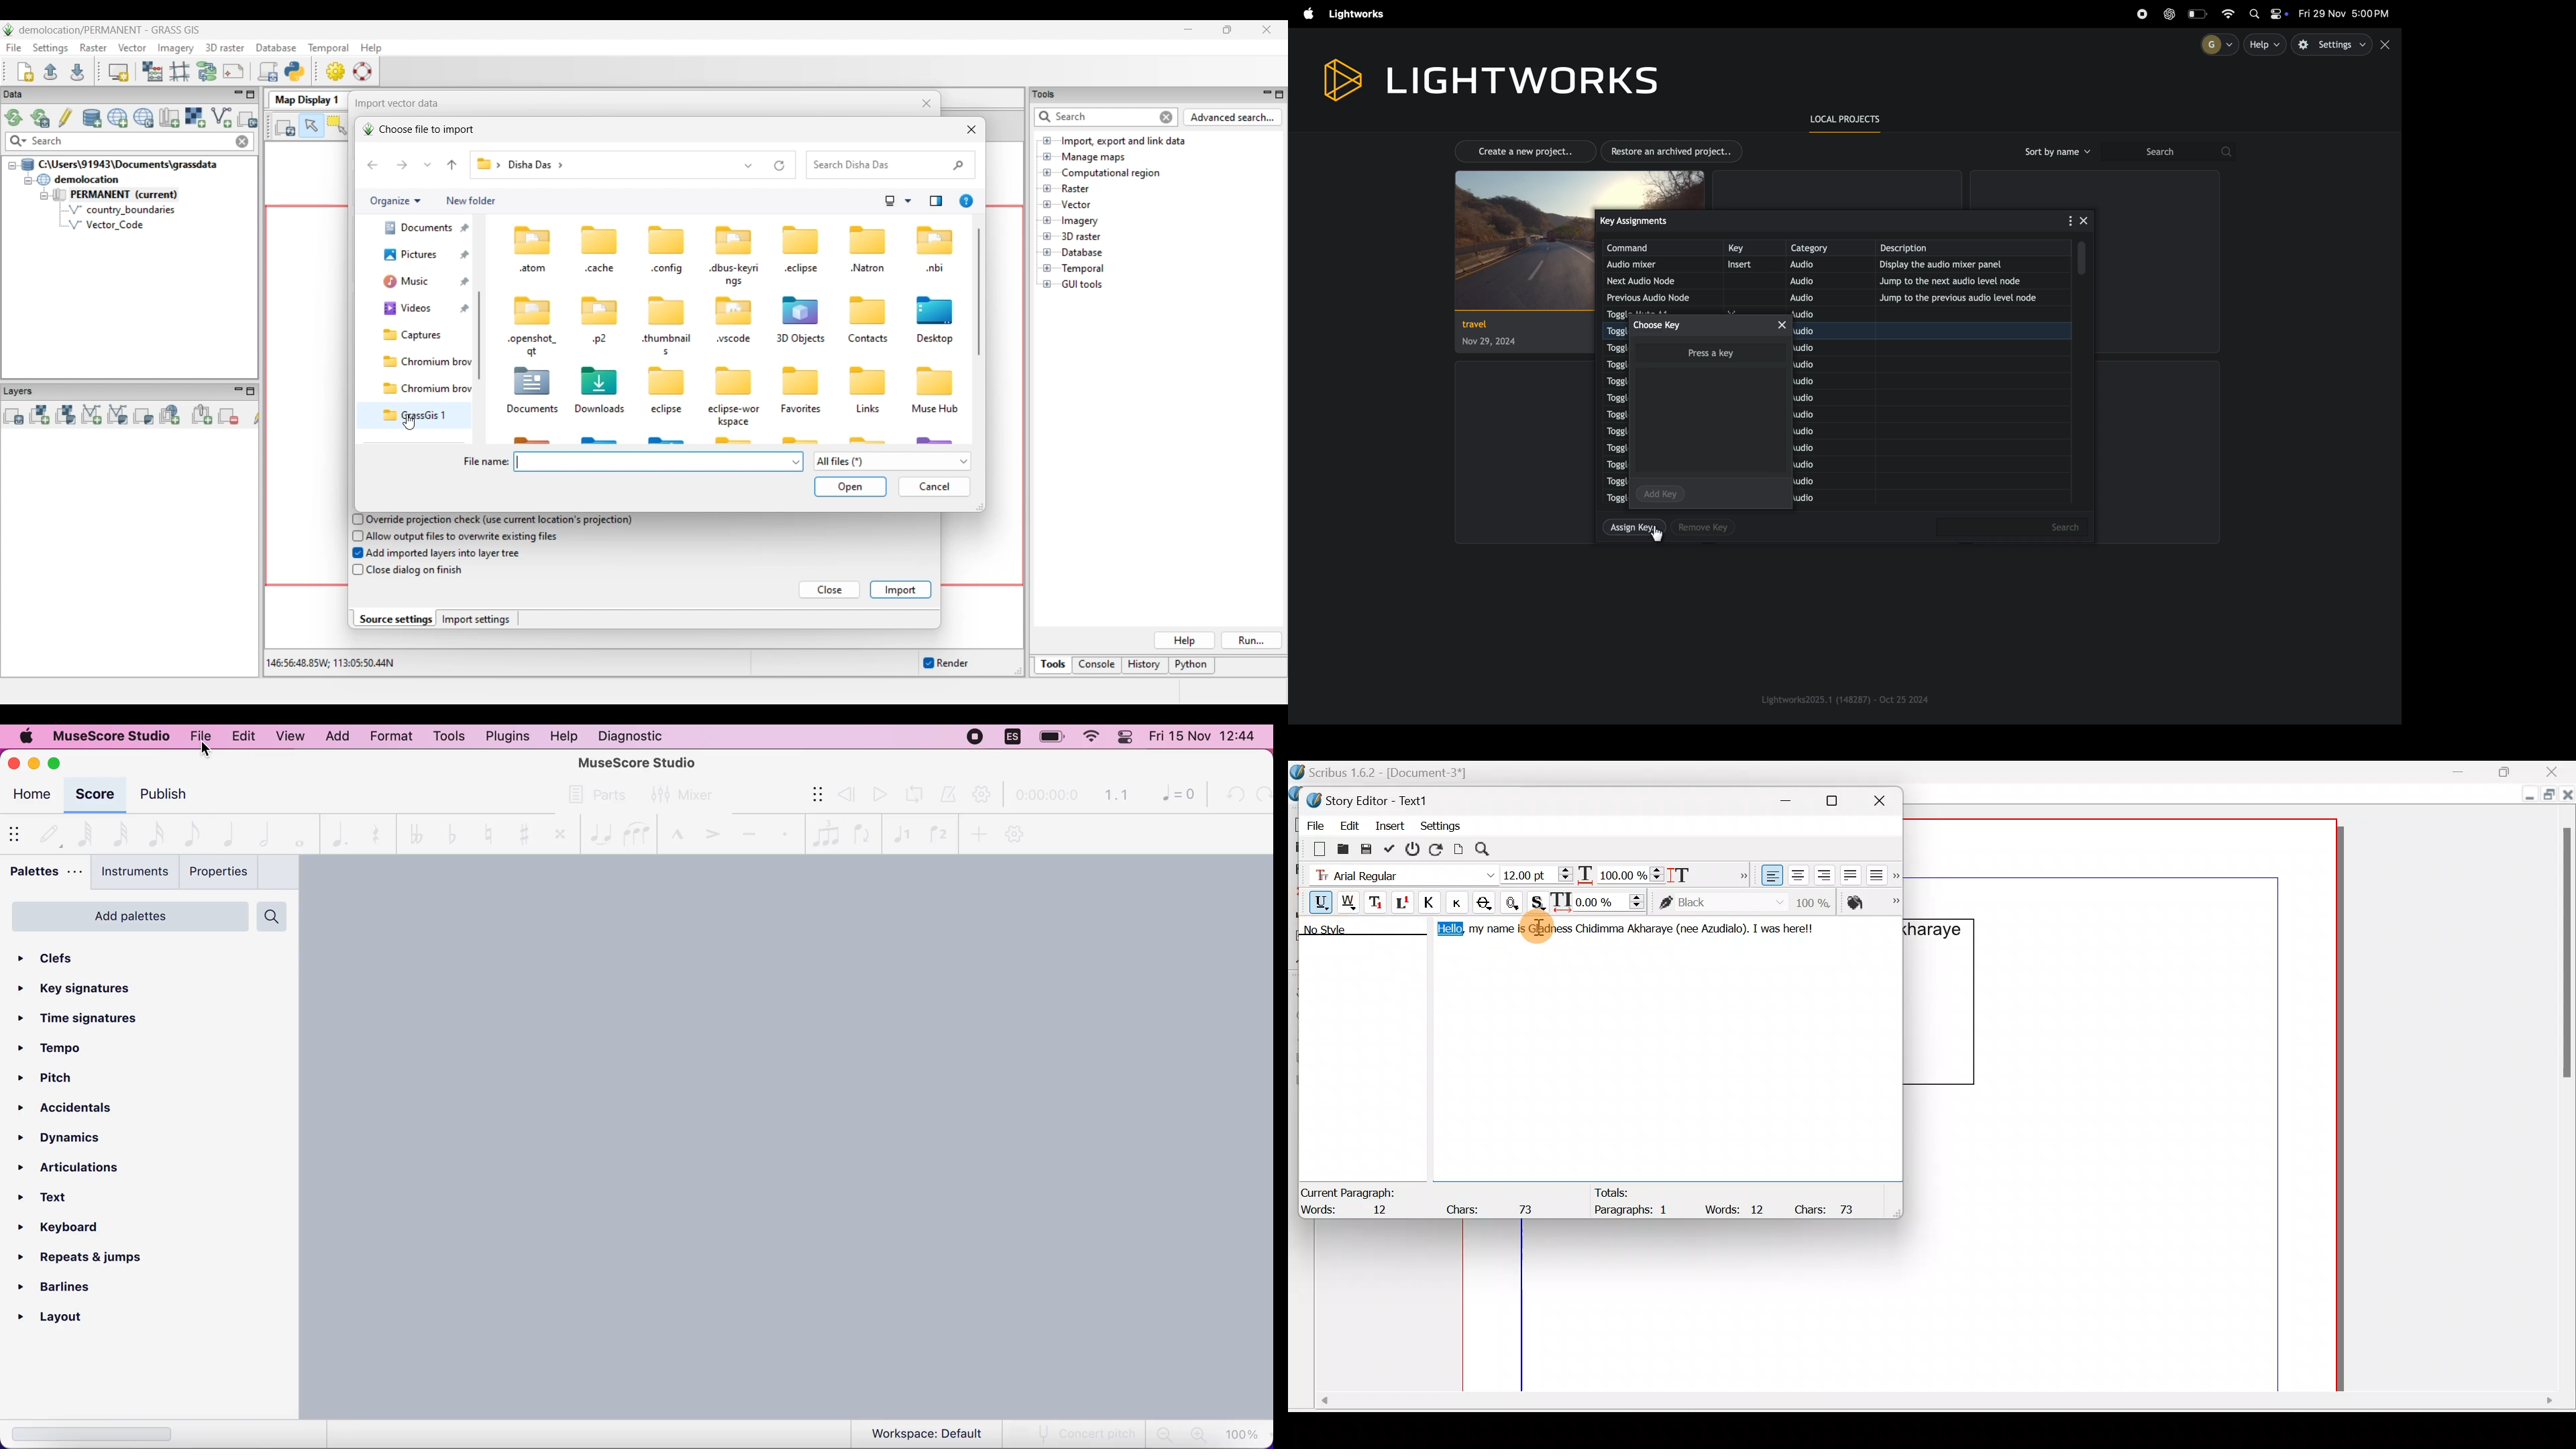 The image size is (2576, 1456). I want to click on maximize, so click(59, 763).